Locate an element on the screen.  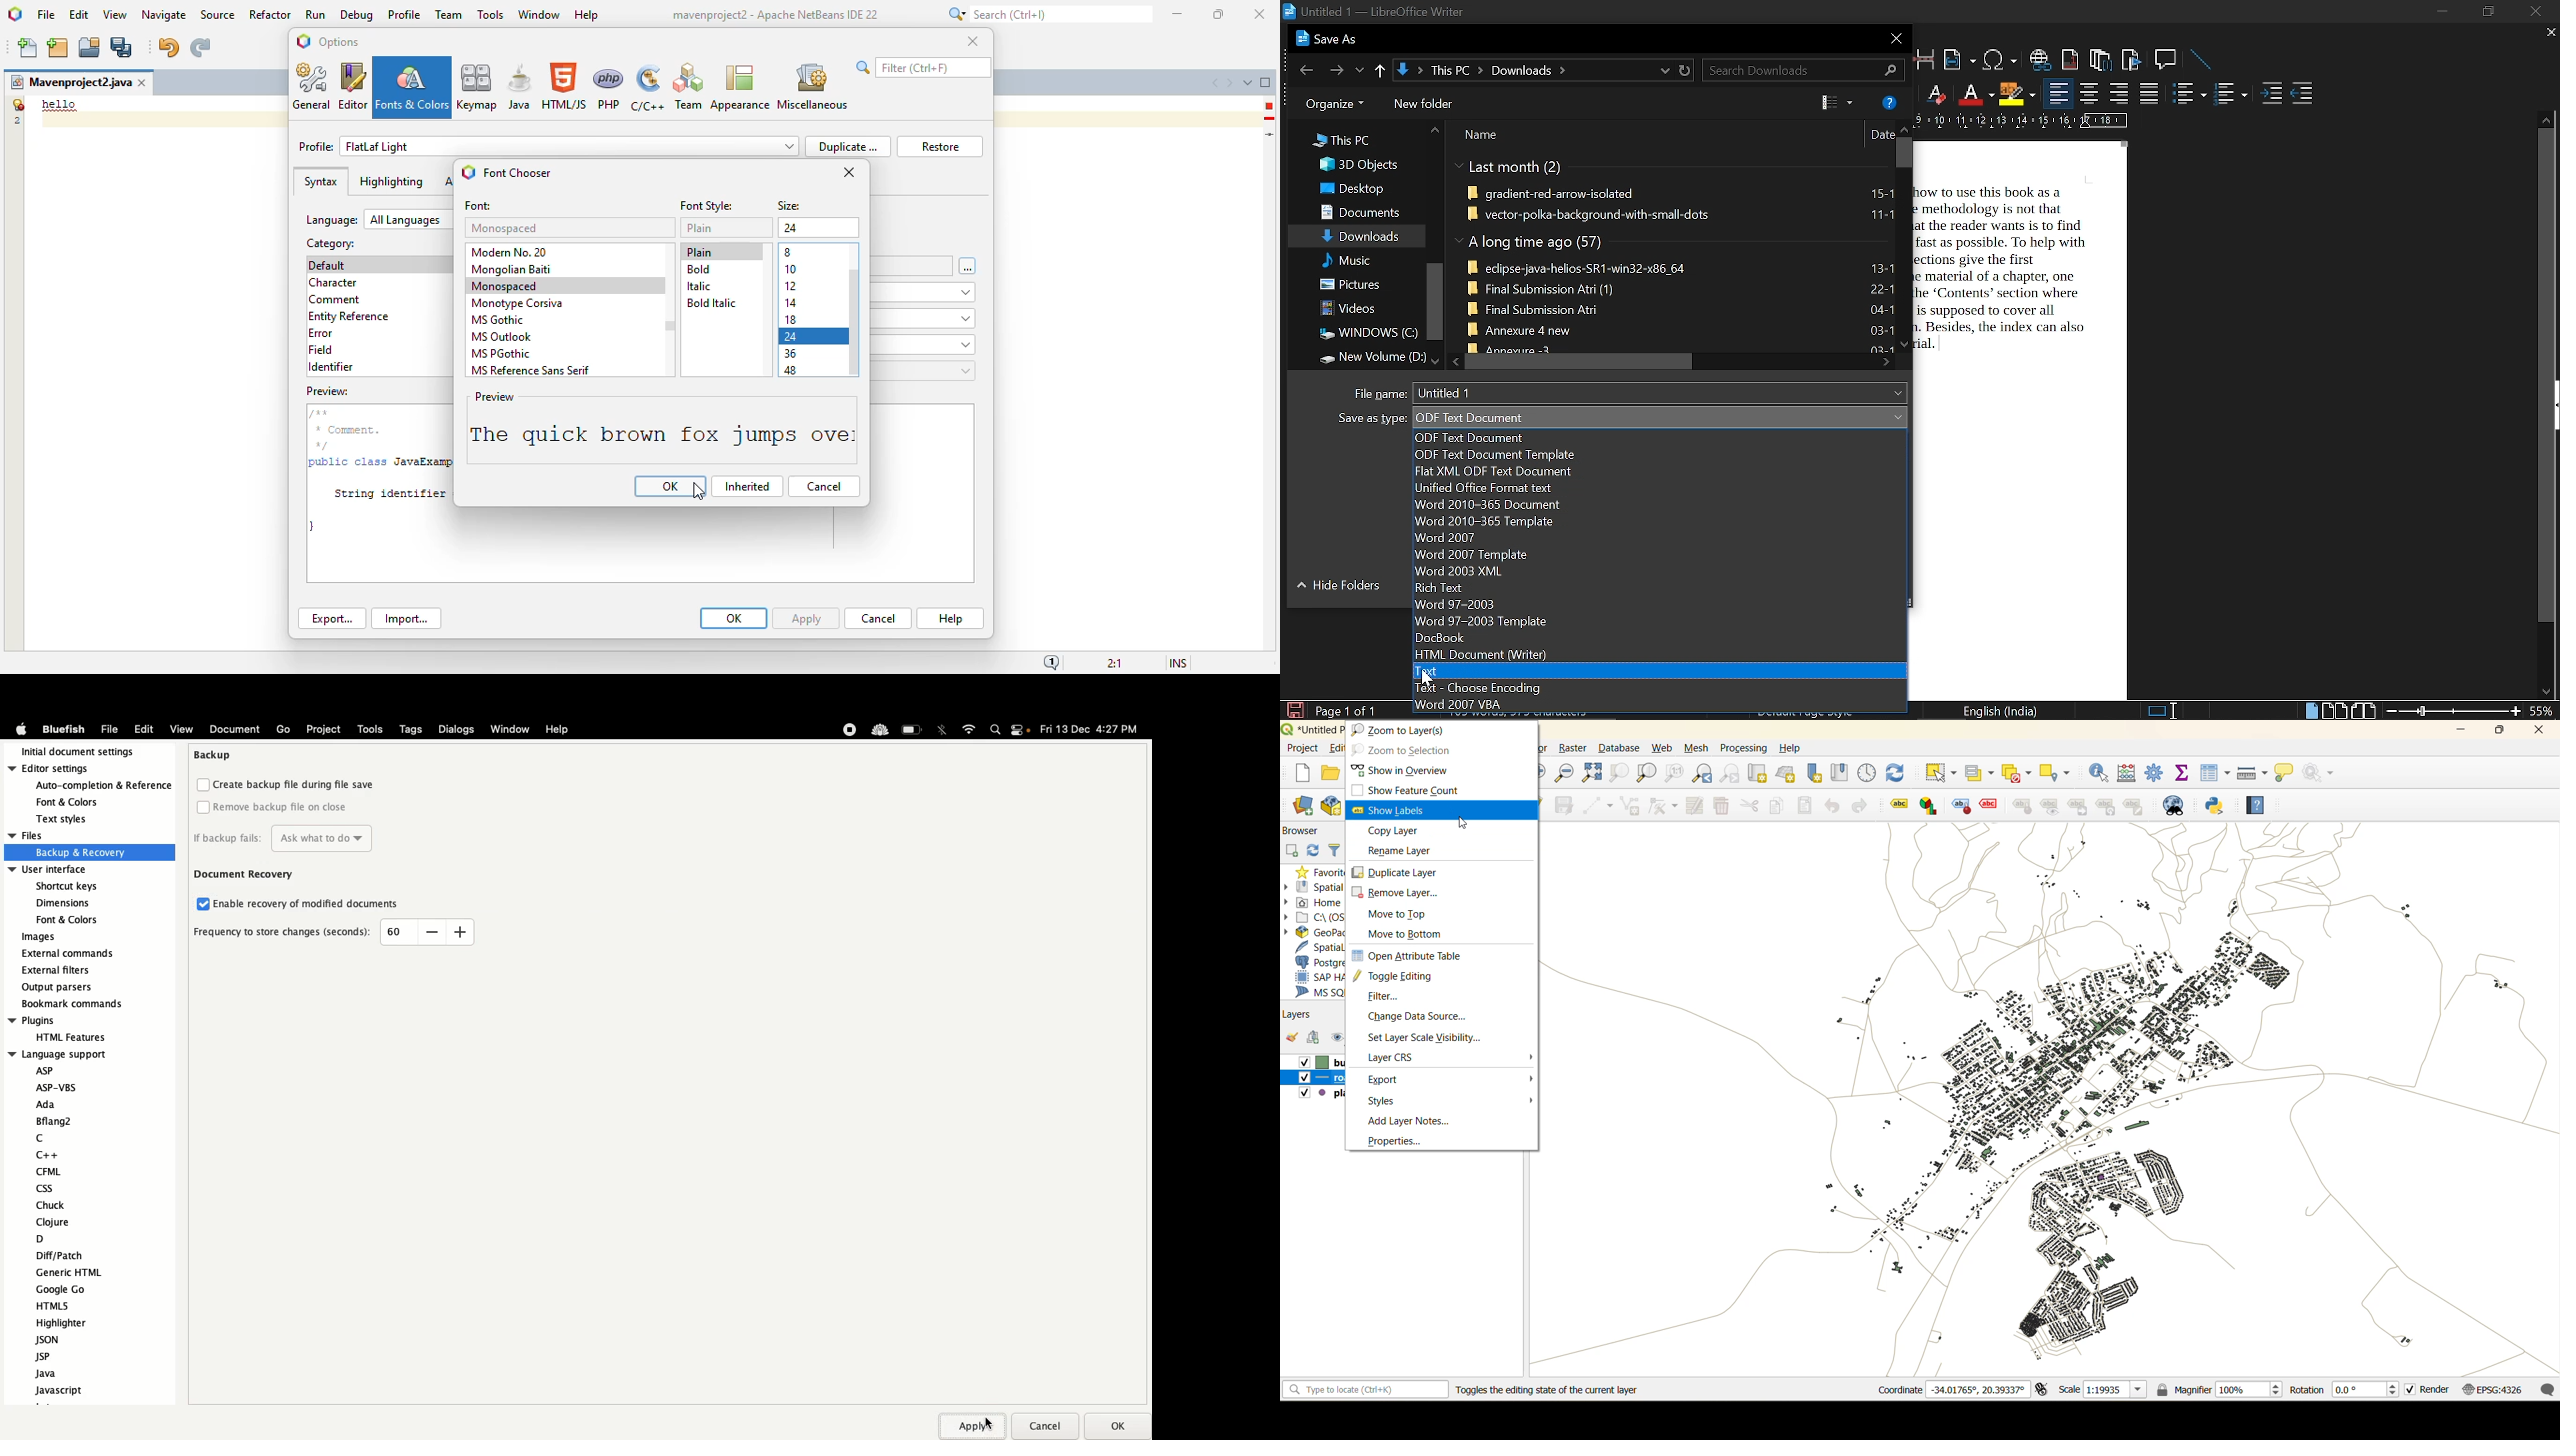
refresh is located at coordinates (1314, 851).